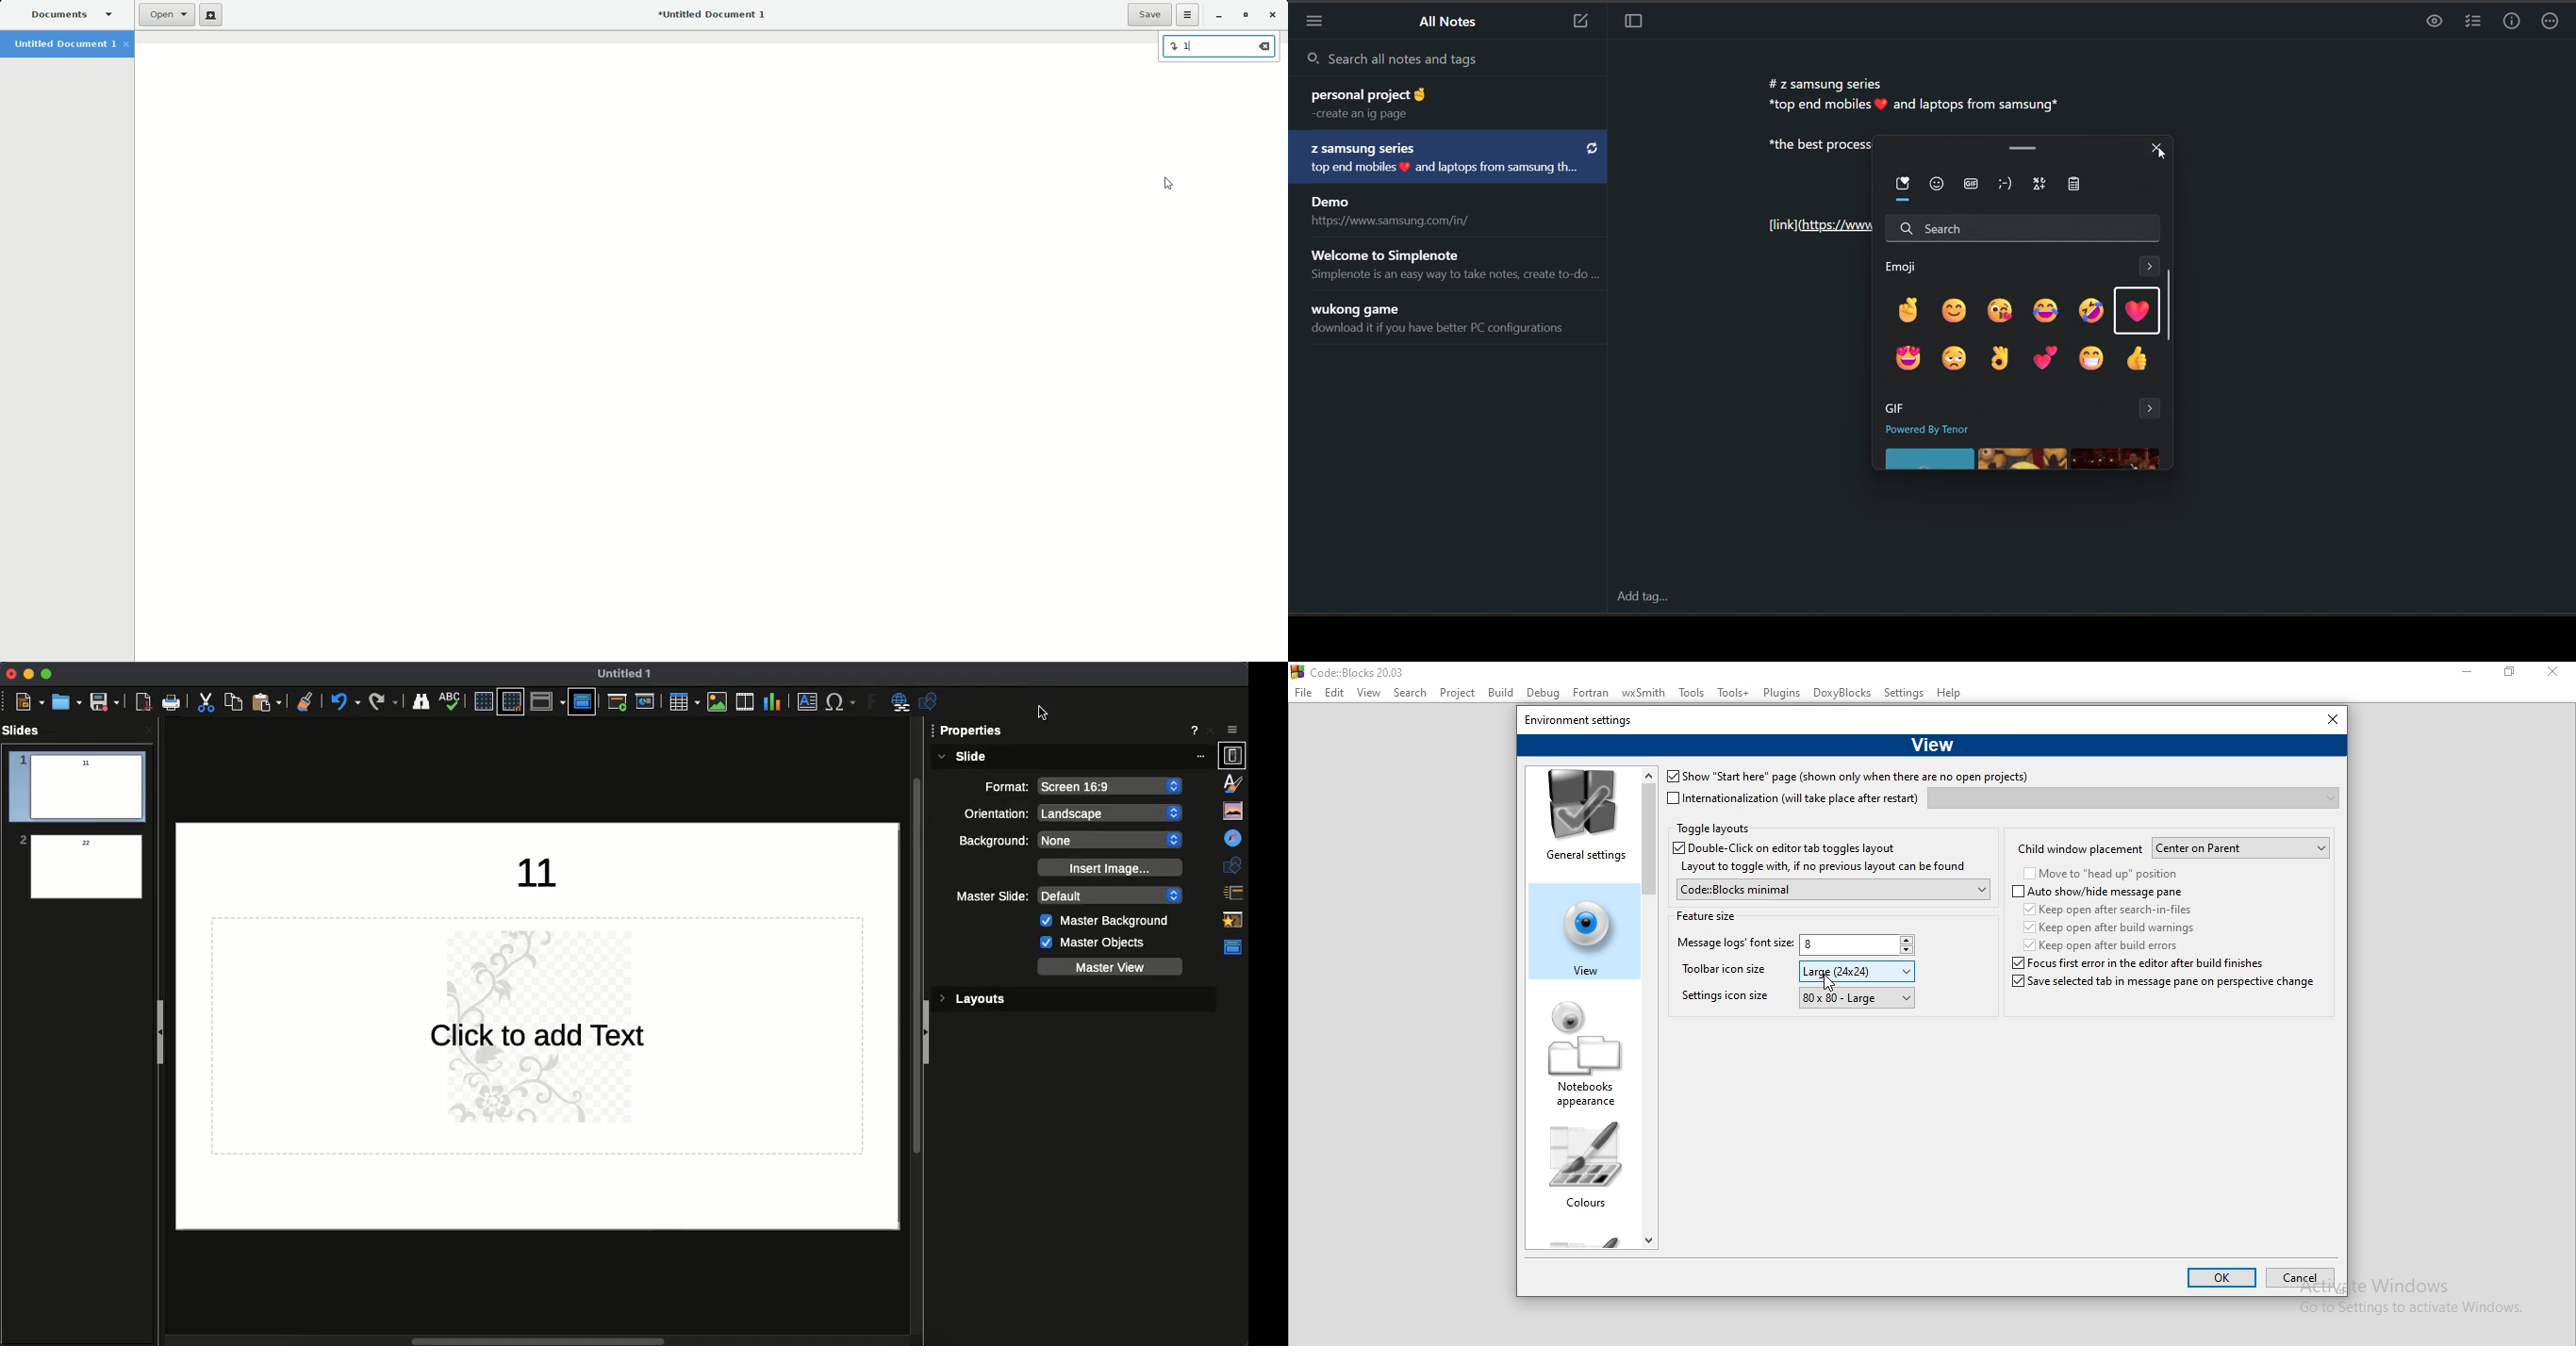  What do you see at coordinates (1951, 695) in the screenshot?
I see `Help` at bounding box center [1951, 695].